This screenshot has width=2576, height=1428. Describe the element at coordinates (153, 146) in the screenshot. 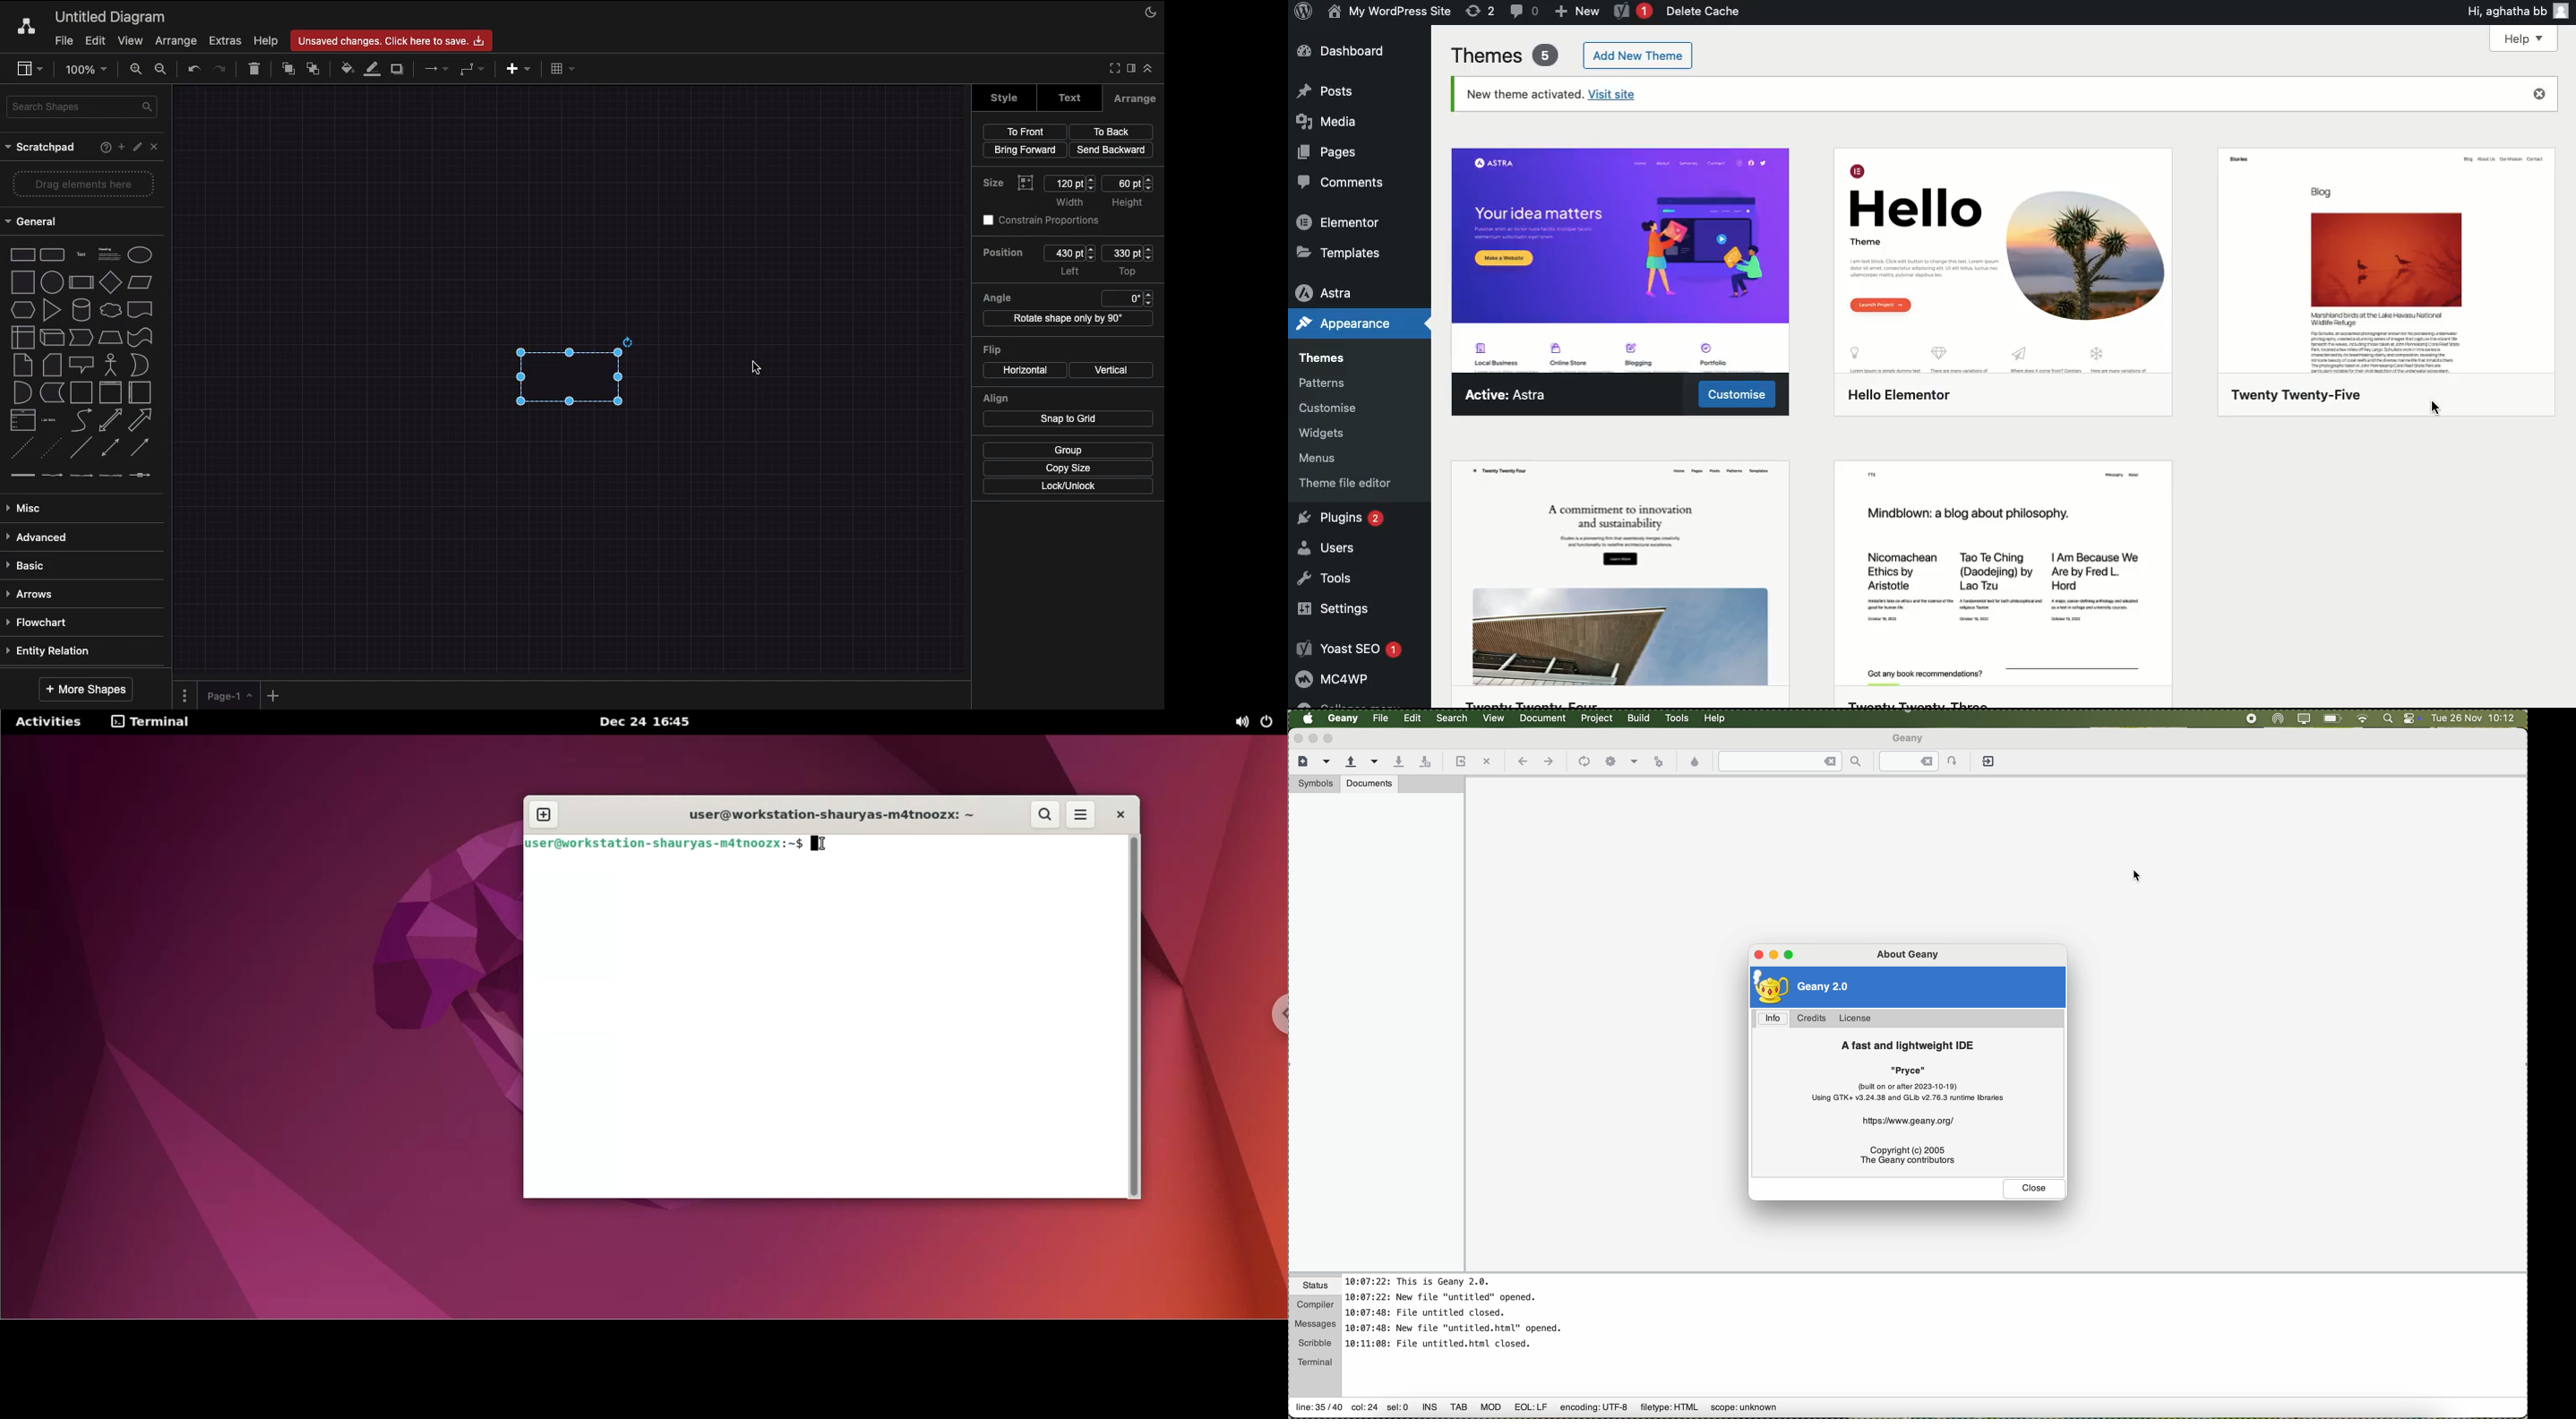

I see `Close` at that location.